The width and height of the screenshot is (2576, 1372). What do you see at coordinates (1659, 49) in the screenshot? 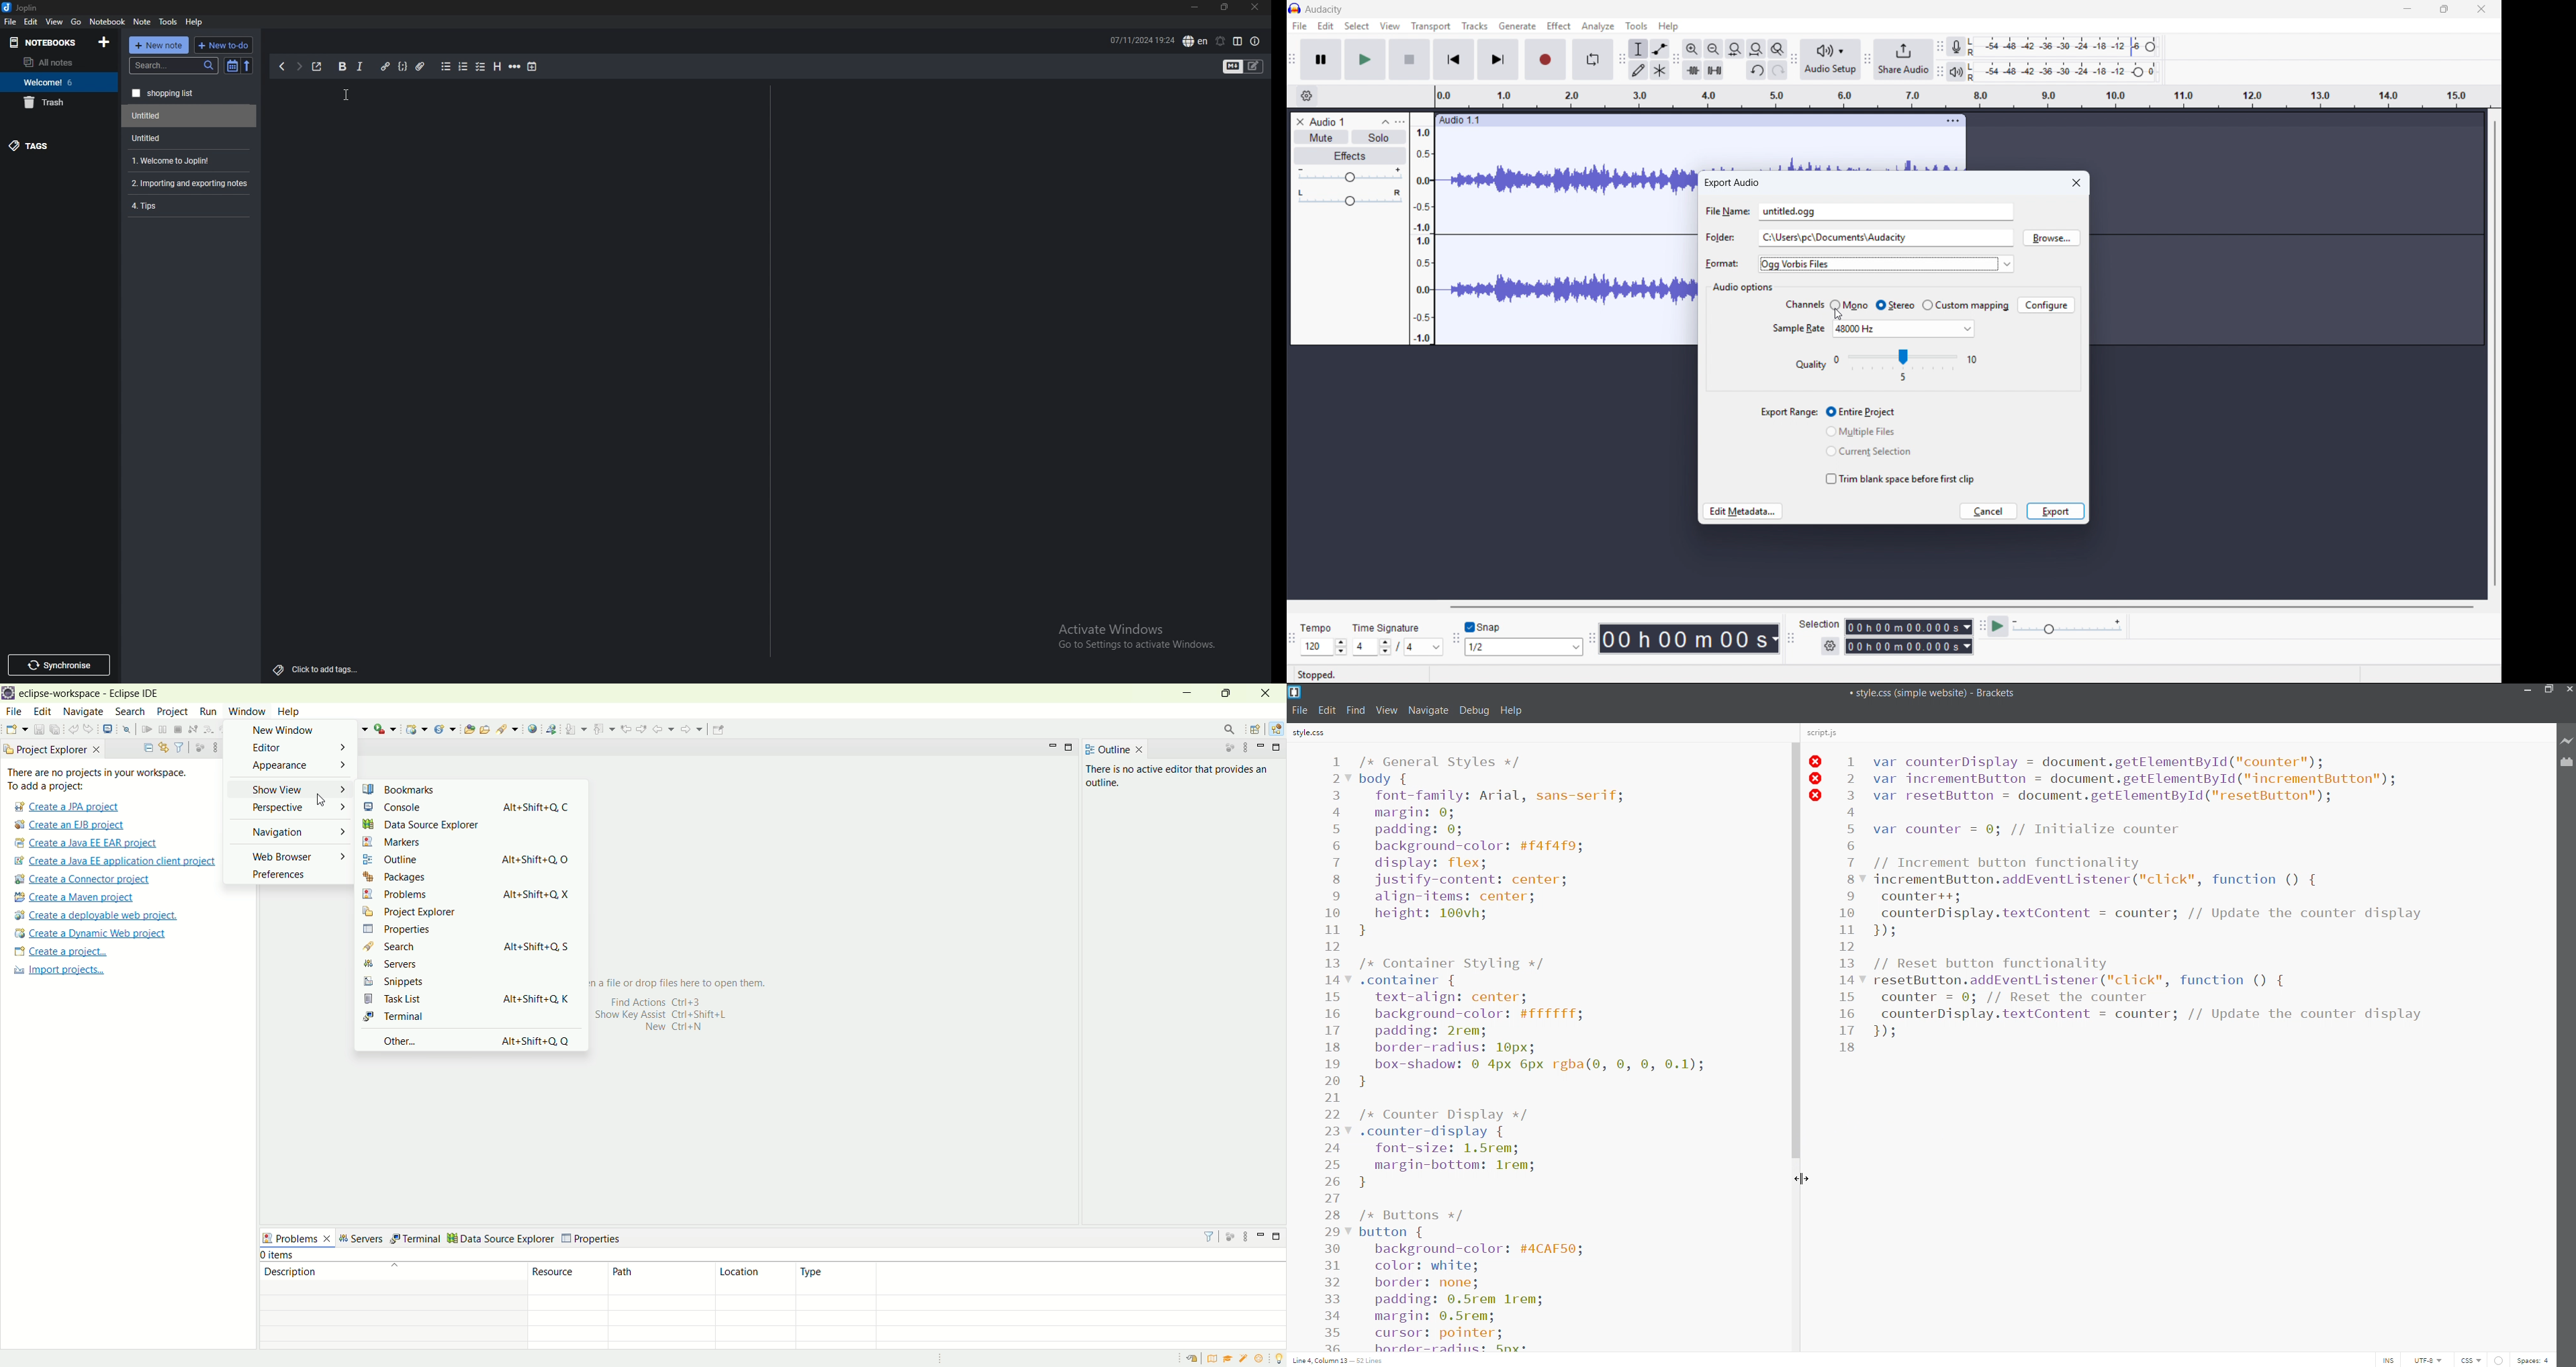
I see `Envelope tool ` at bounding box center [1659, 49].